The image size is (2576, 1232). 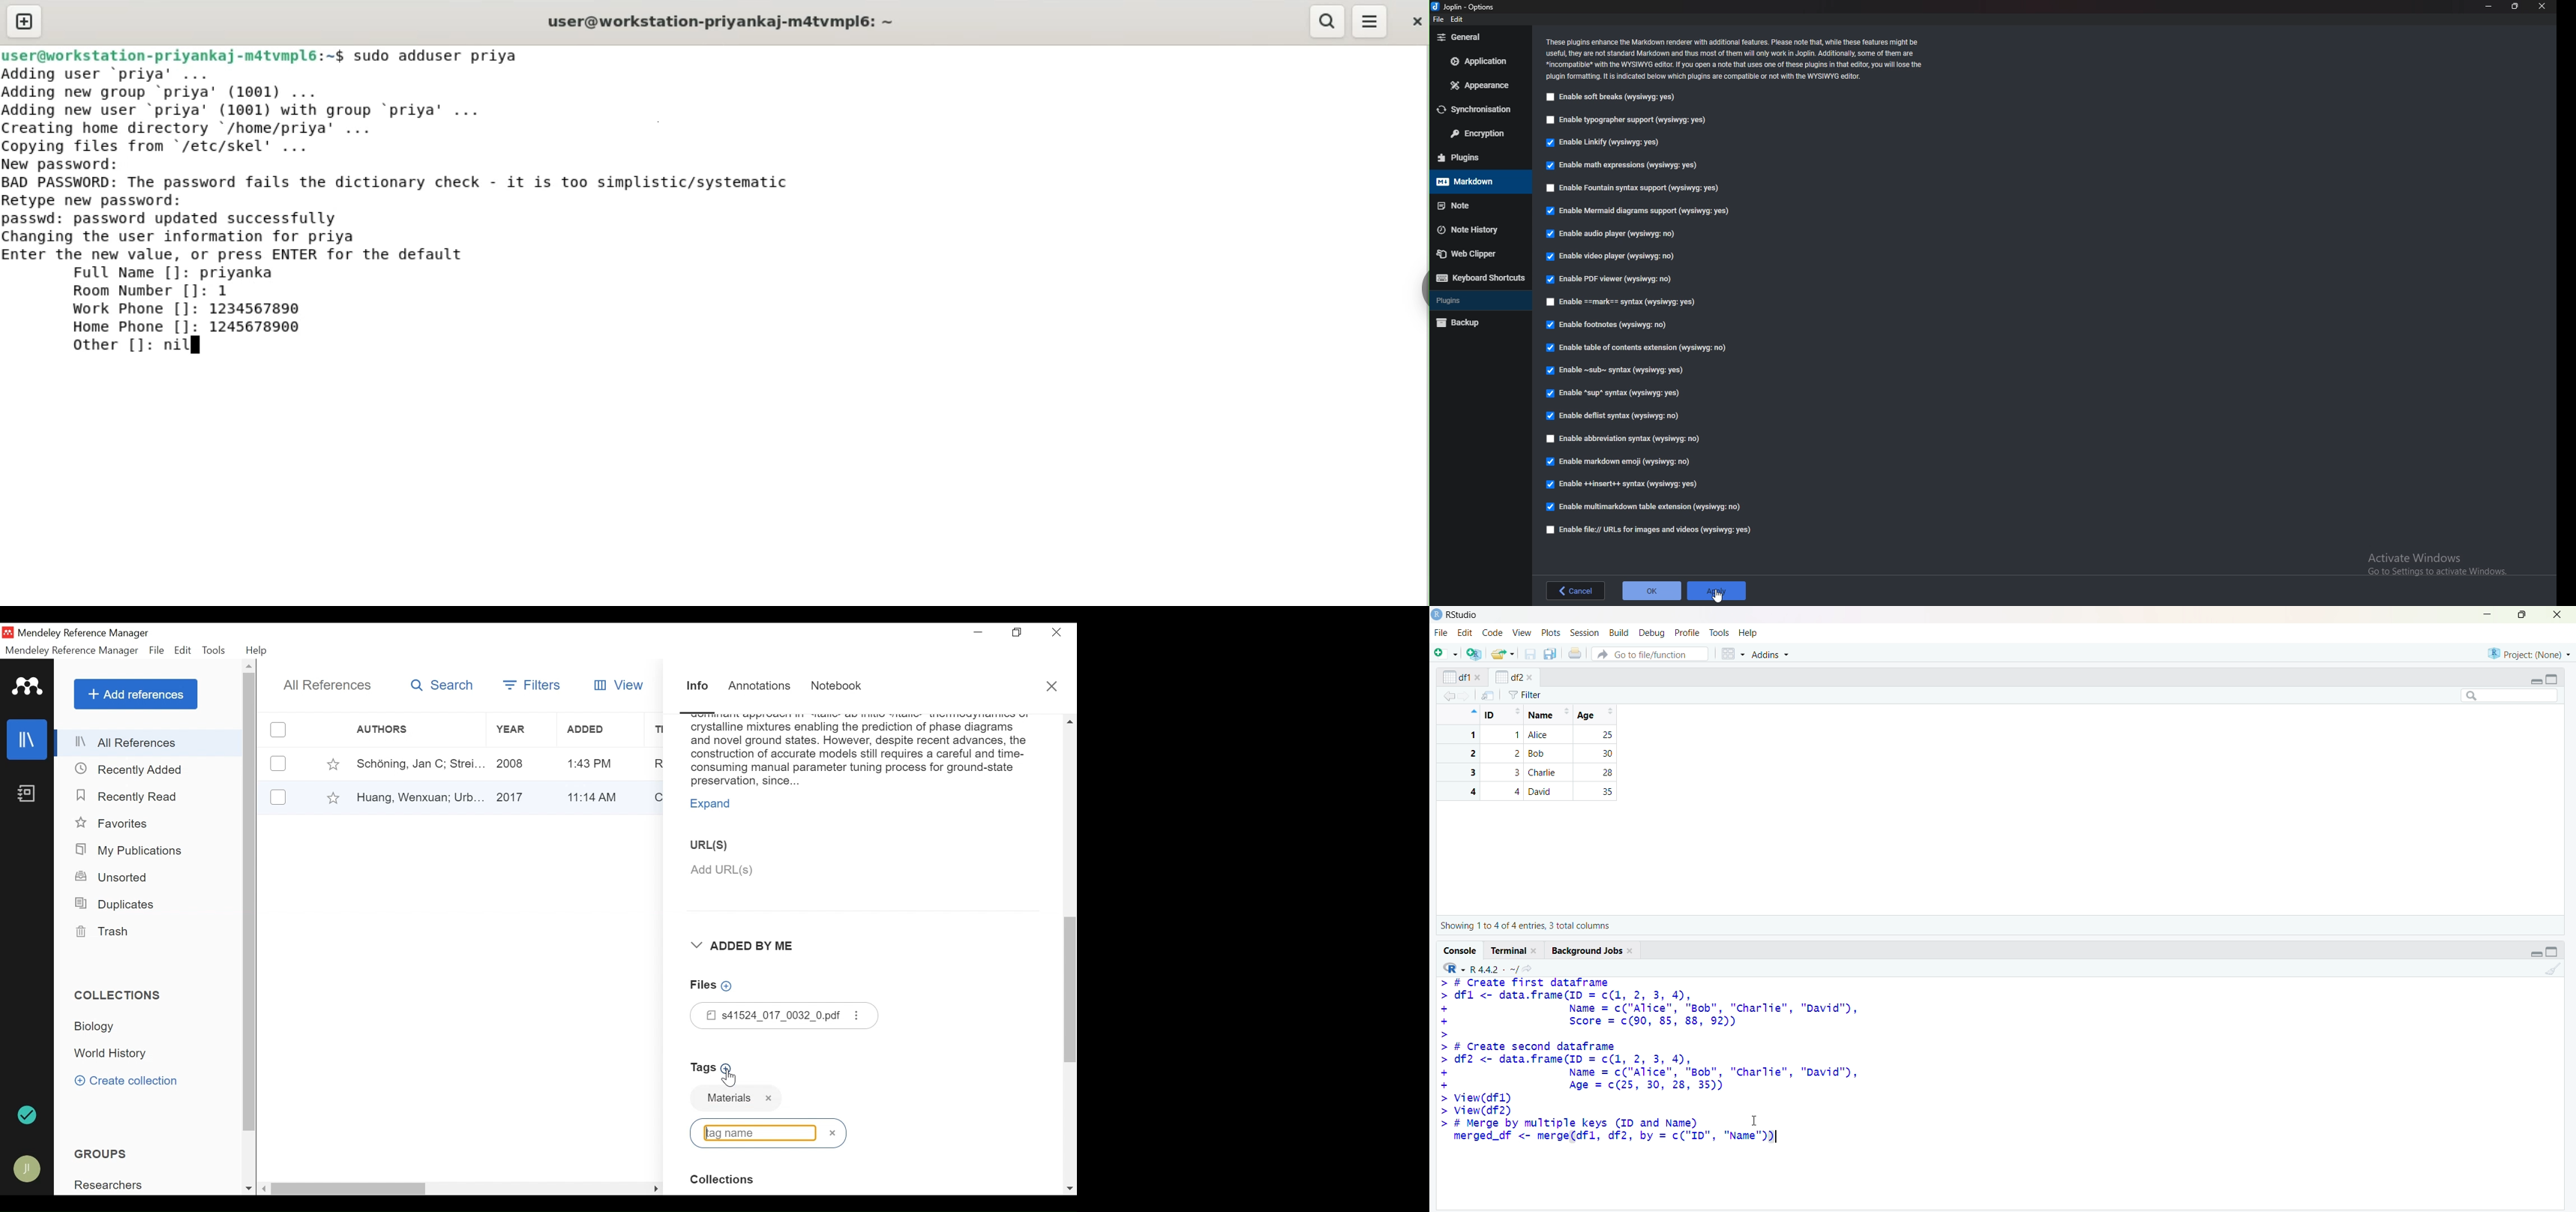 What do you see at coordinates (126, 1080) in the screenshot?
I see `Create Collection` at bounding box center [126, 1080].